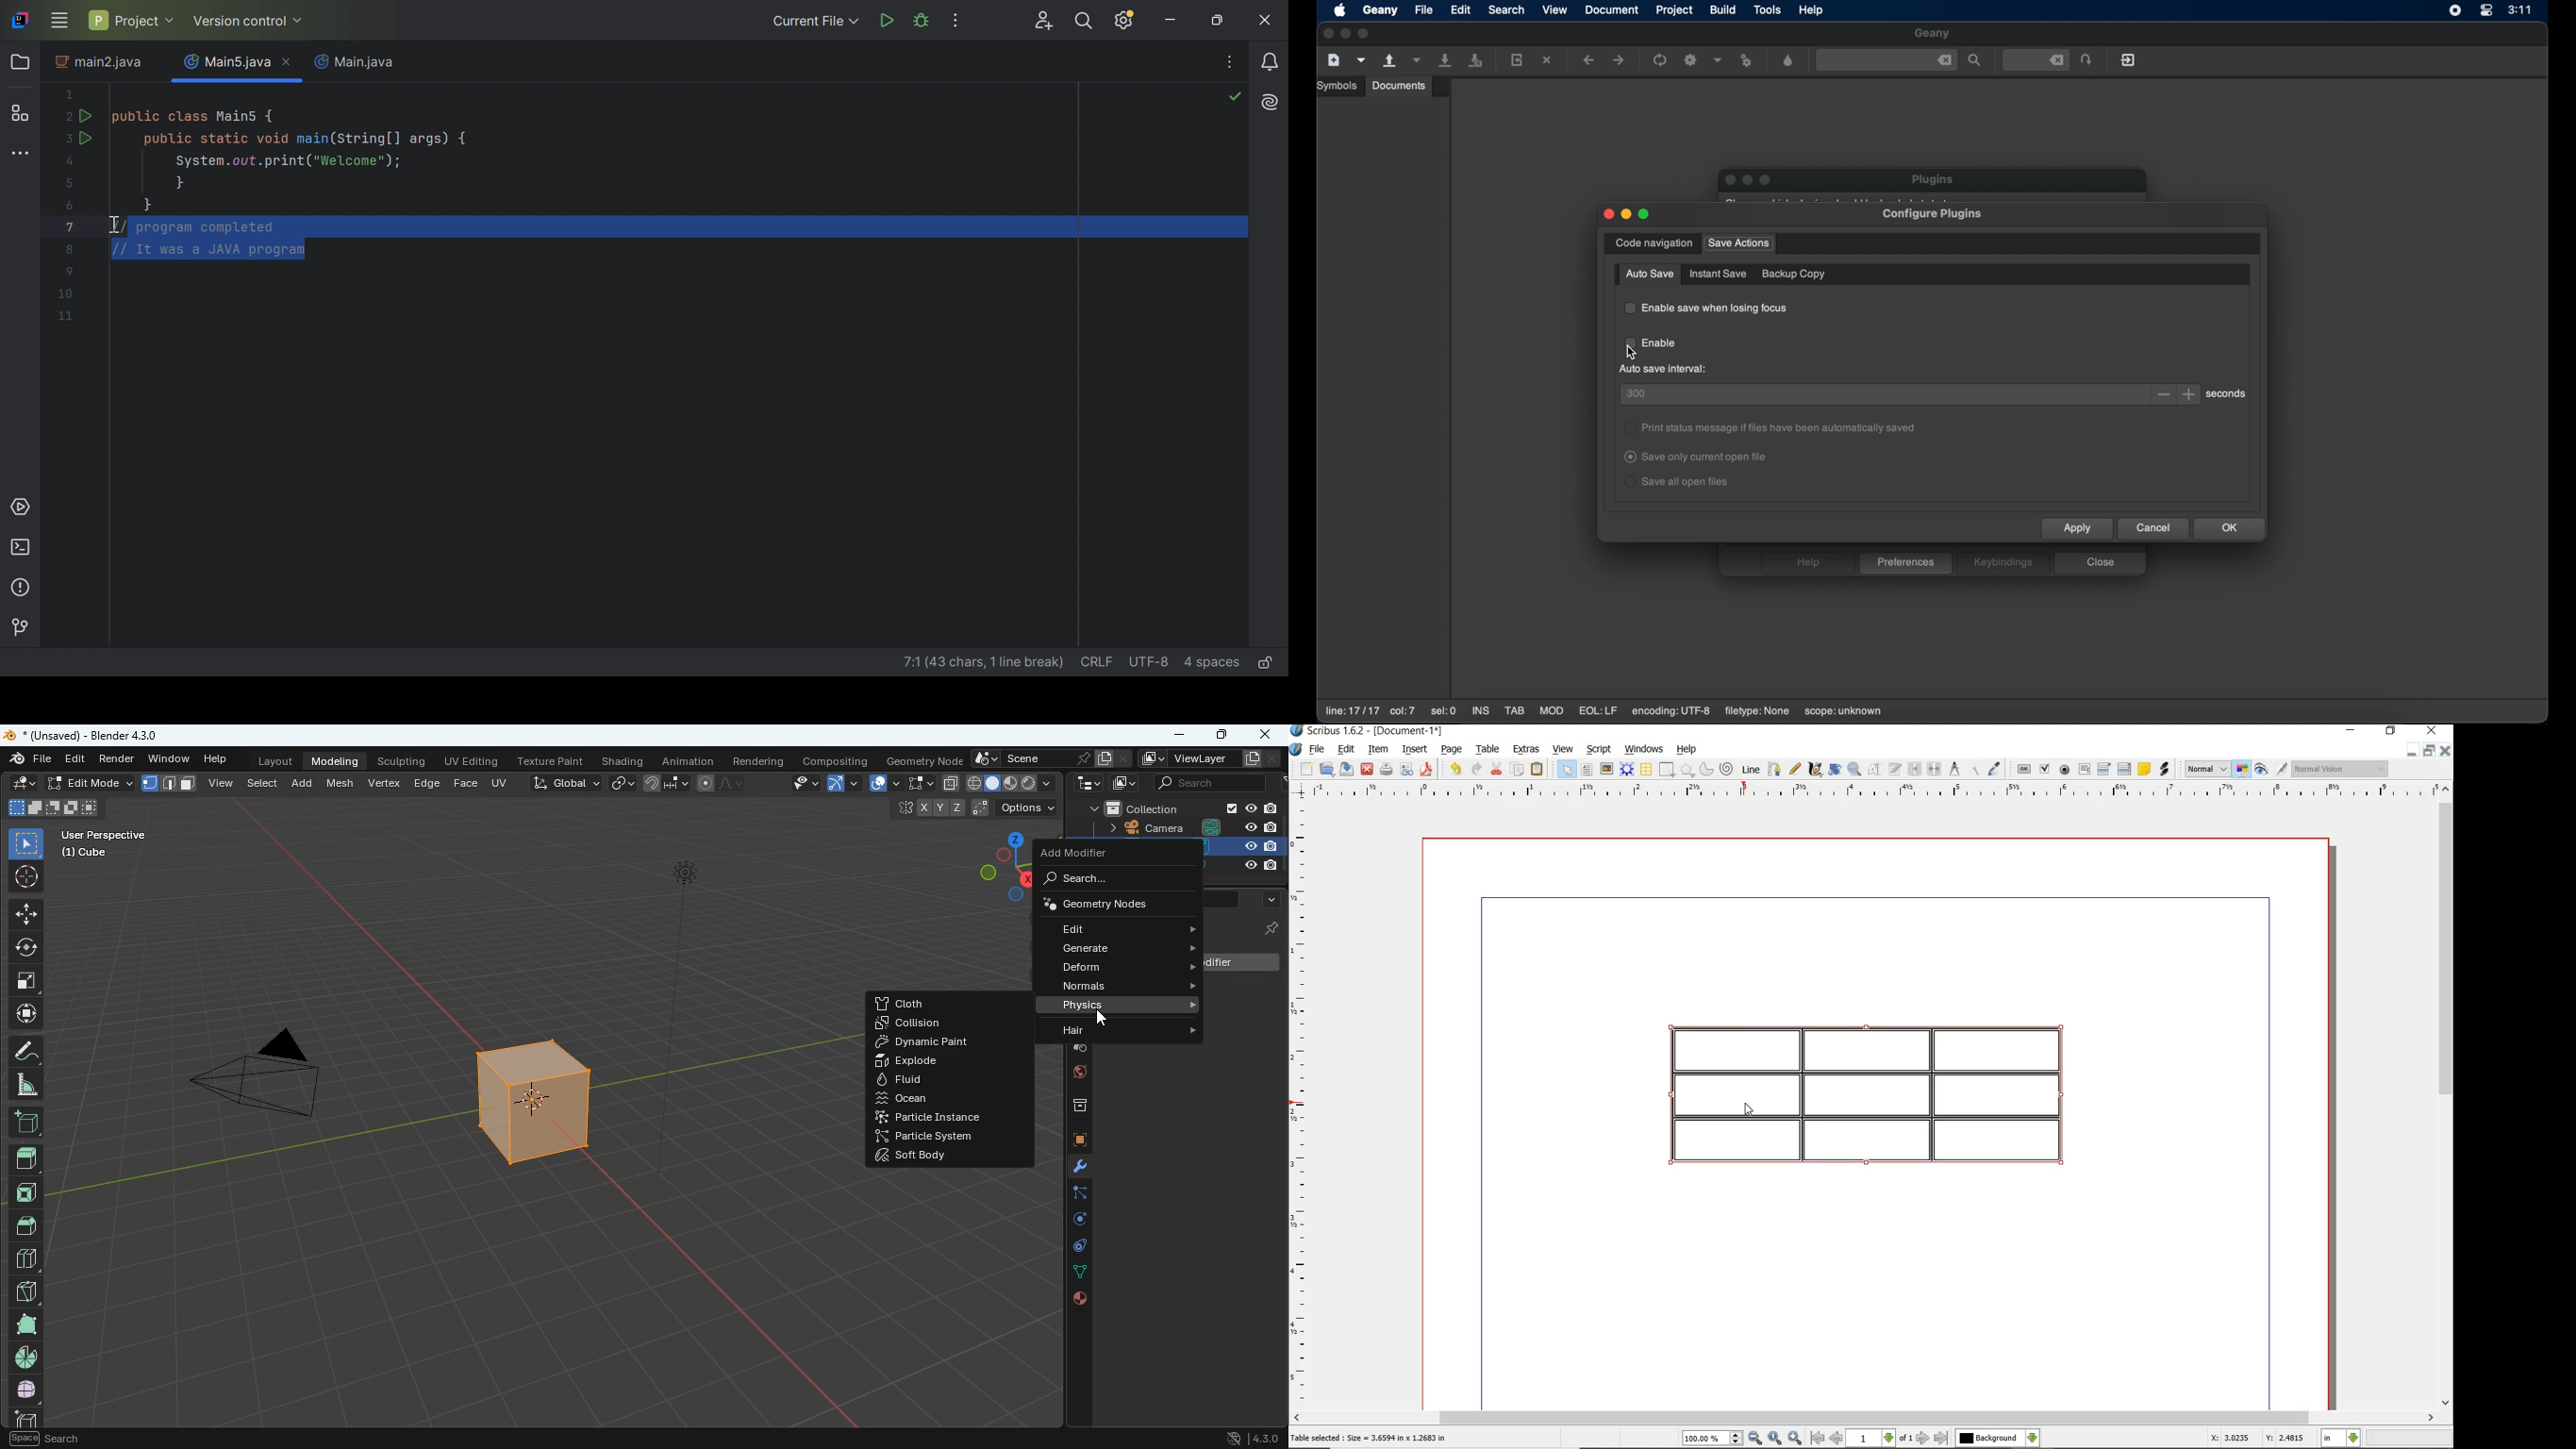  Describe the element at coordinates (19, 154) in the screenshot. I see `More tool windows` at that location.